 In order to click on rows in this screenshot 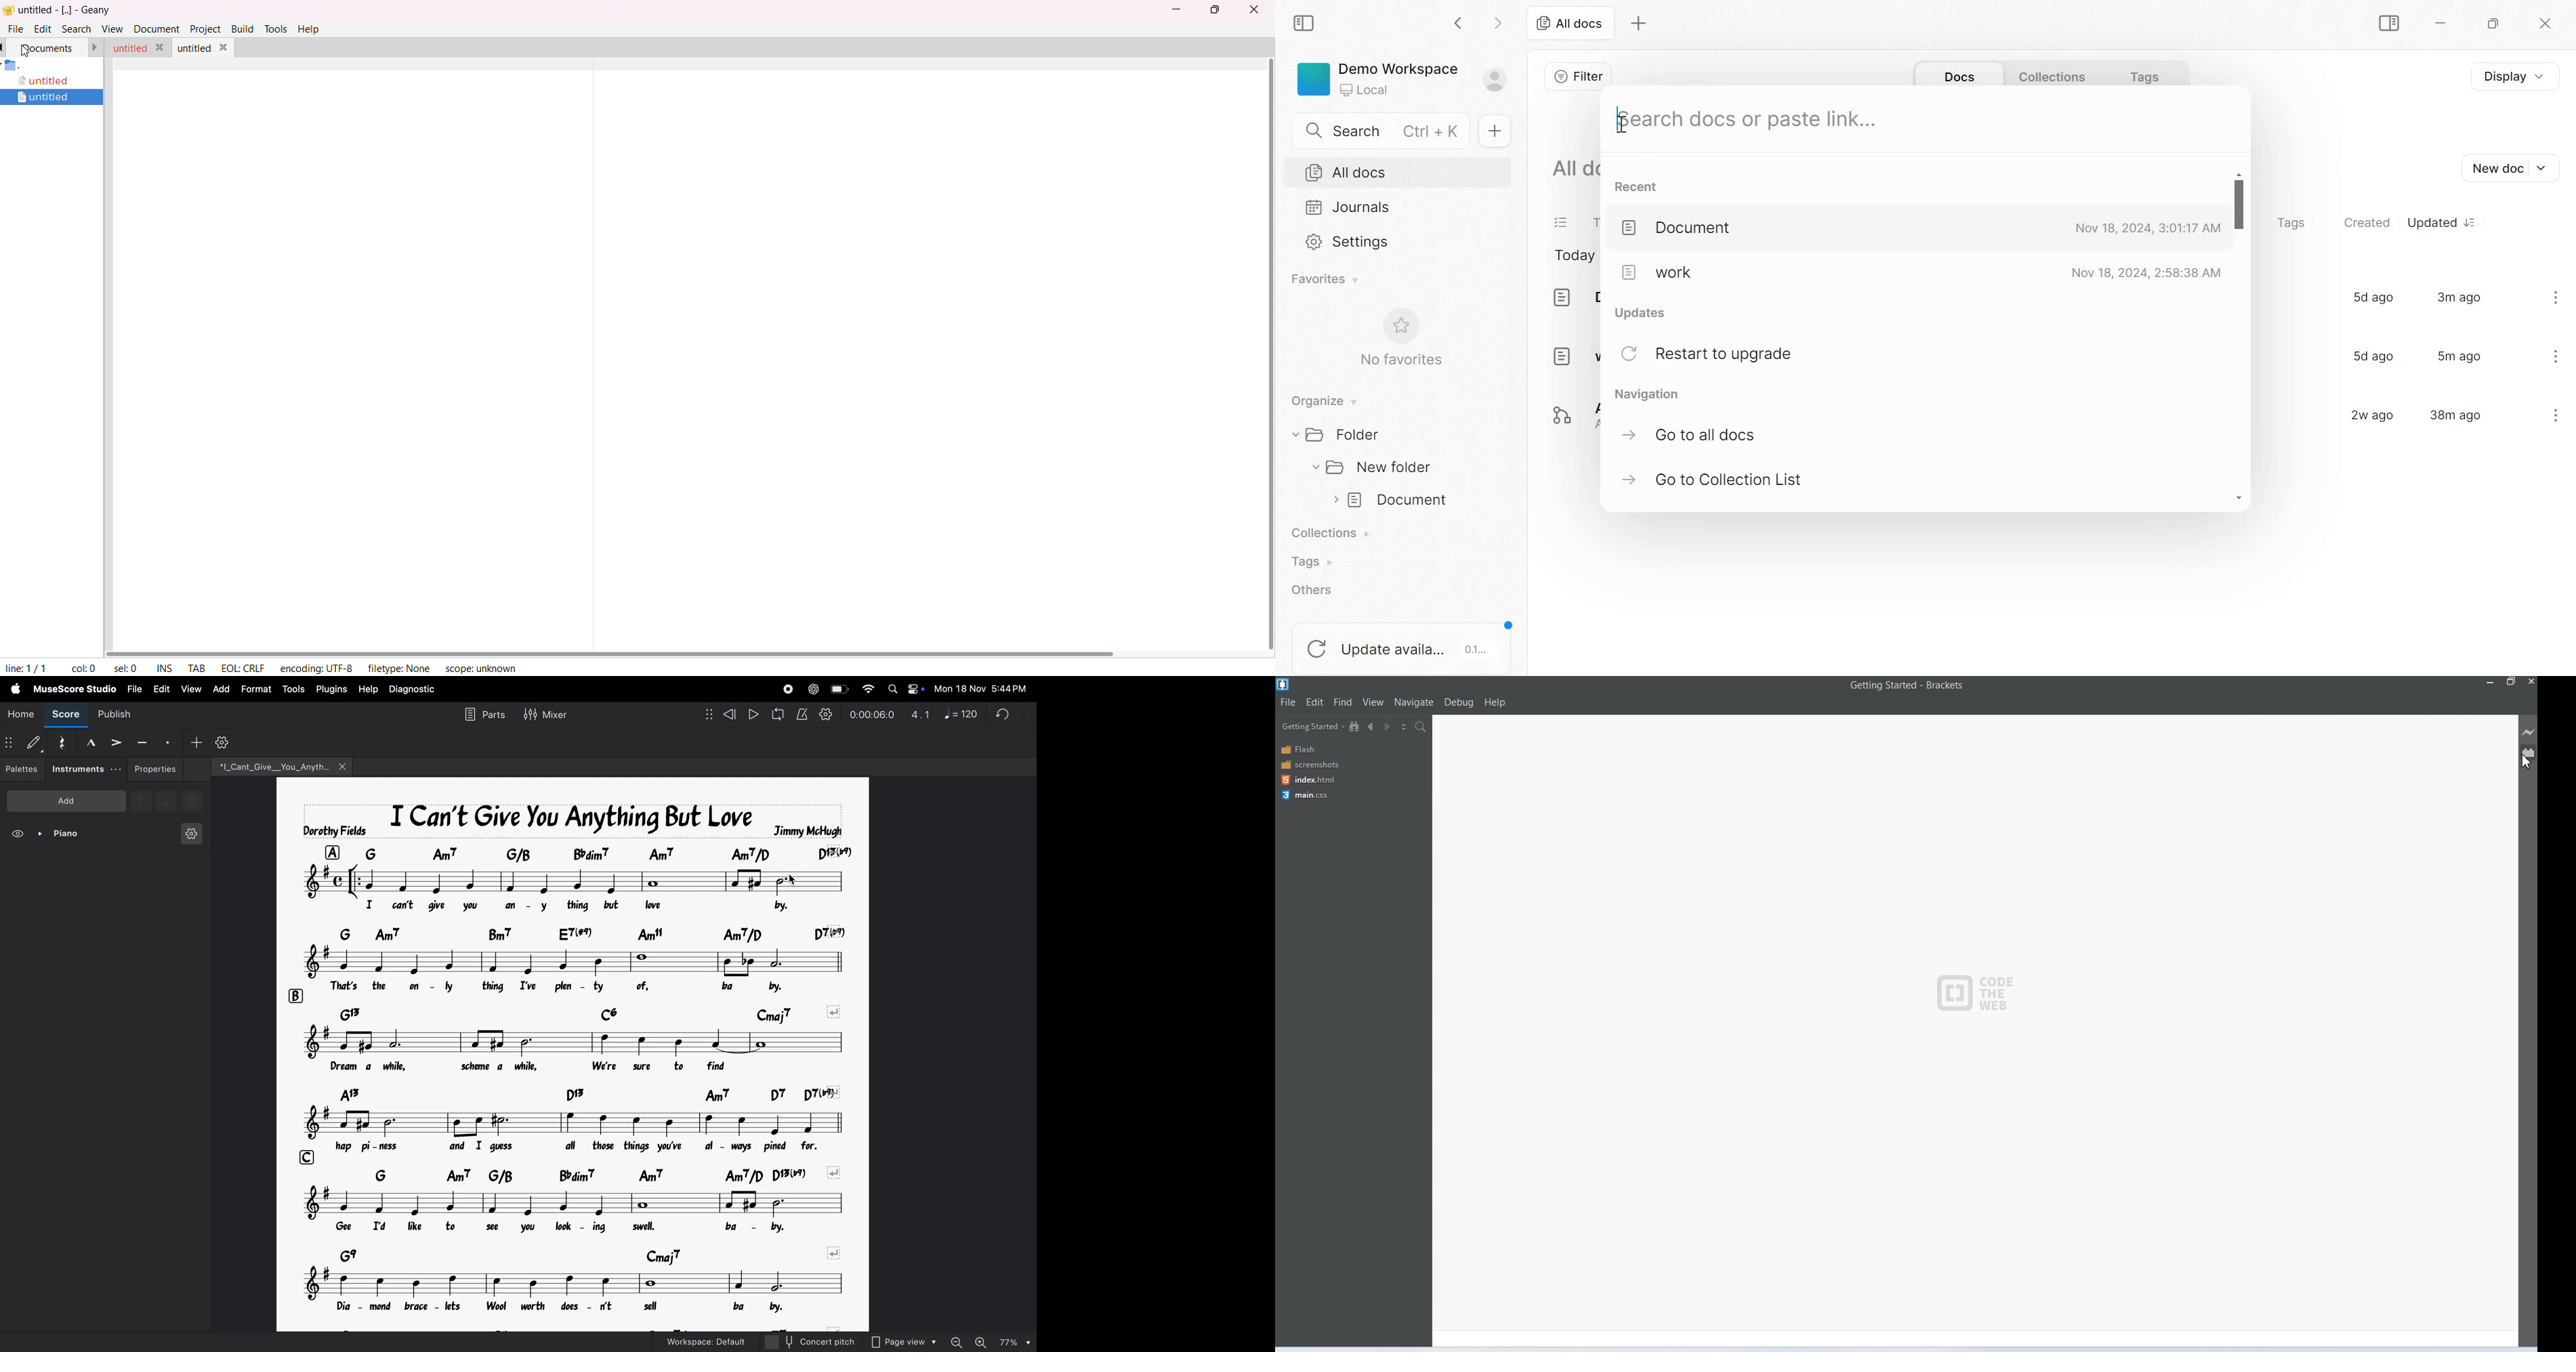, I will do `click(295, 995)`.